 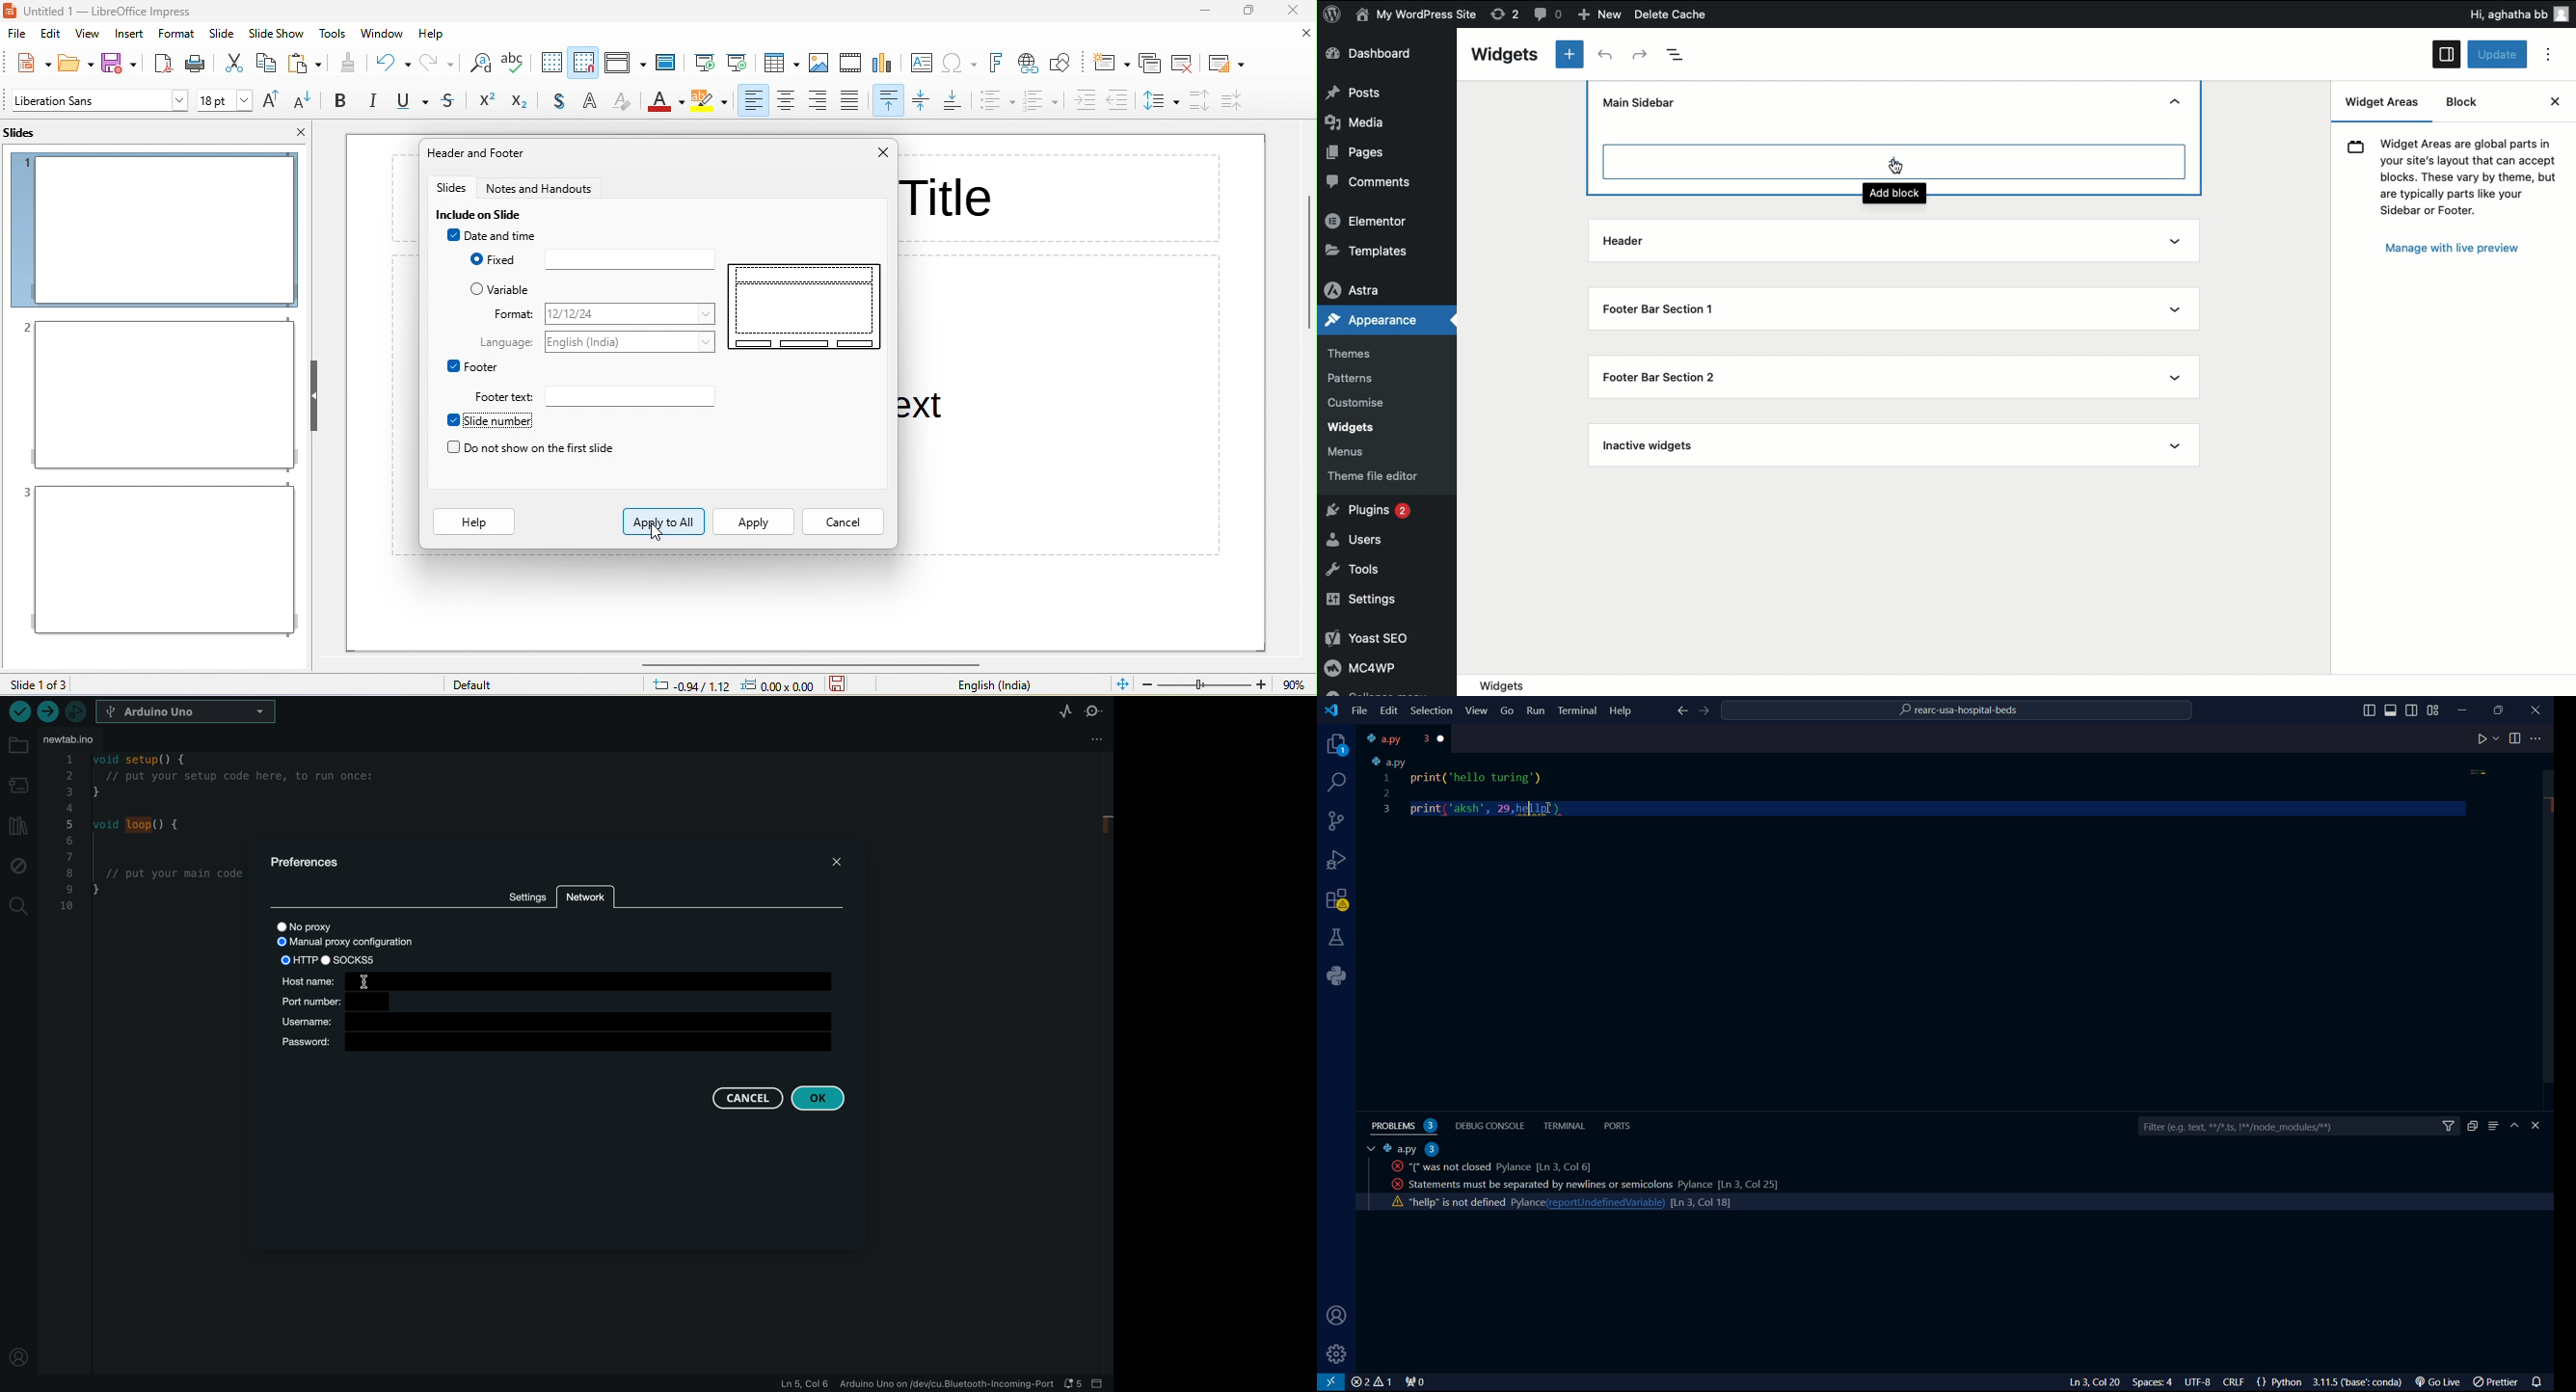 What do you see at coordinates (956, 101) in the screenshot?
I see `align bottom` at bounding box center [956, 101].